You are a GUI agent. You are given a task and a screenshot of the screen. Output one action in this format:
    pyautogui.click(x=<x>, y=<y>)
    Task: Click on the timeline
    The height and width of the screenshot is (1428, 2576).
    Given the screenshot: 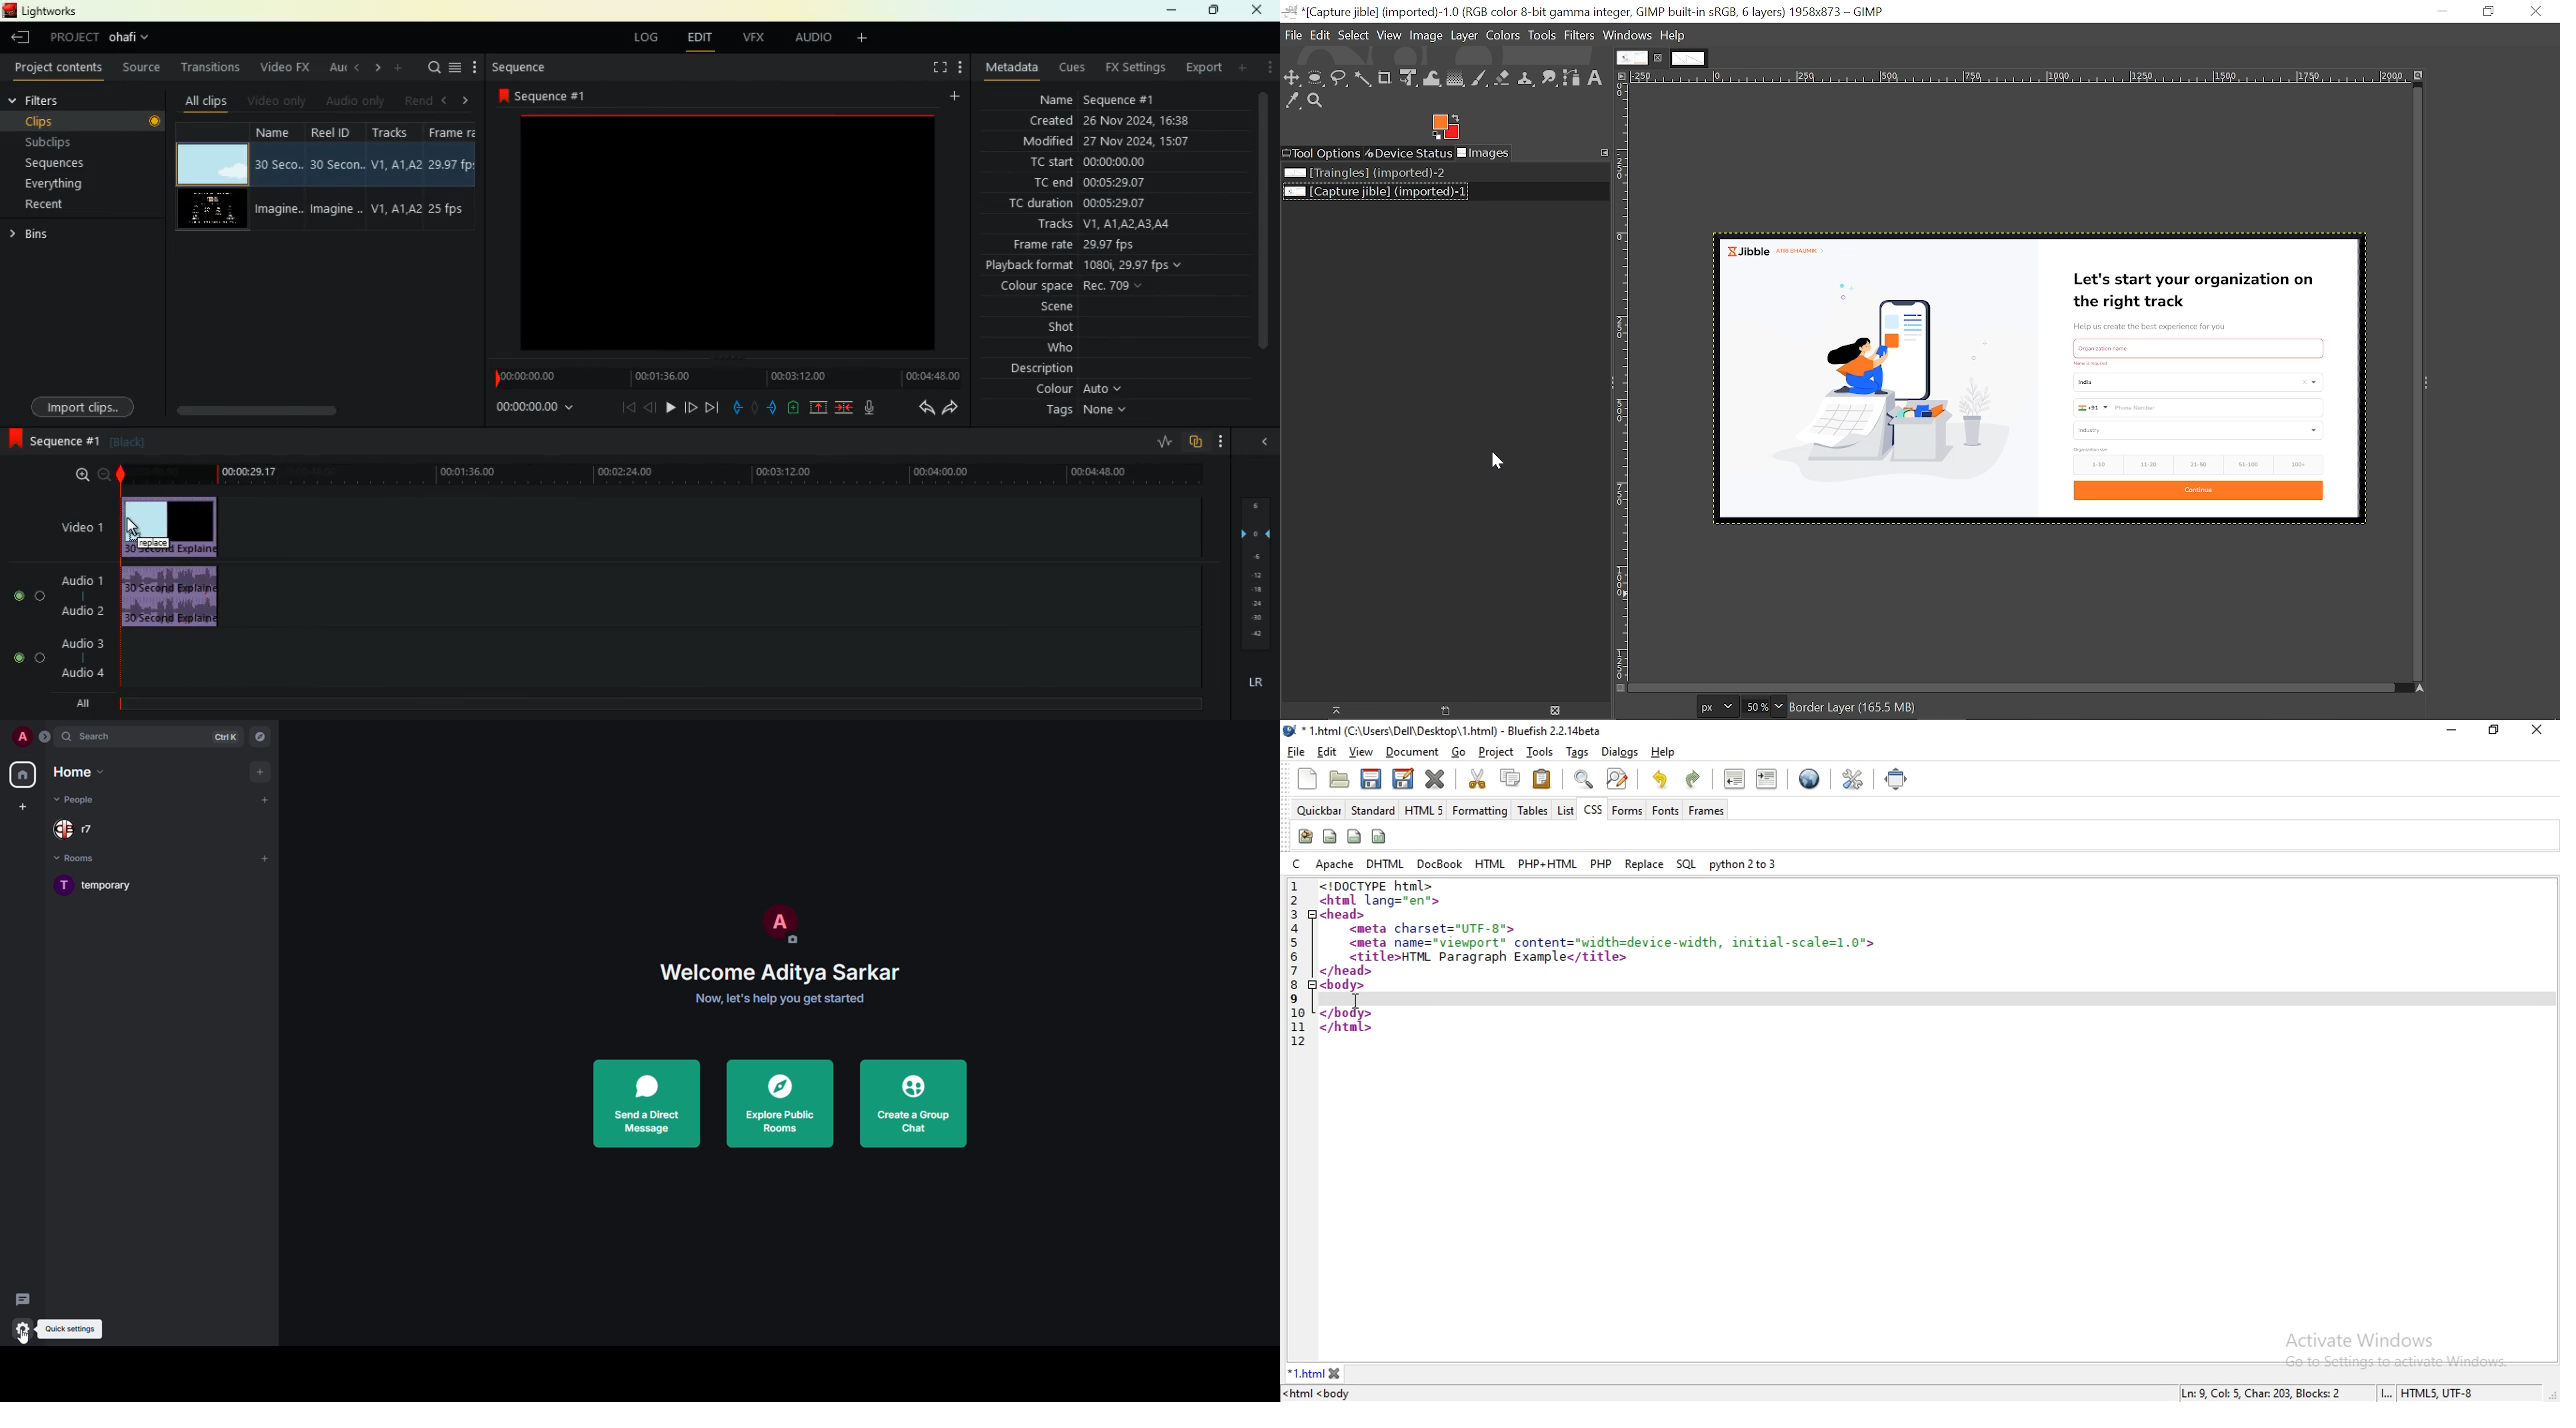 What is the action you would take?
    pyautogui.click(x=658, y=474)
    